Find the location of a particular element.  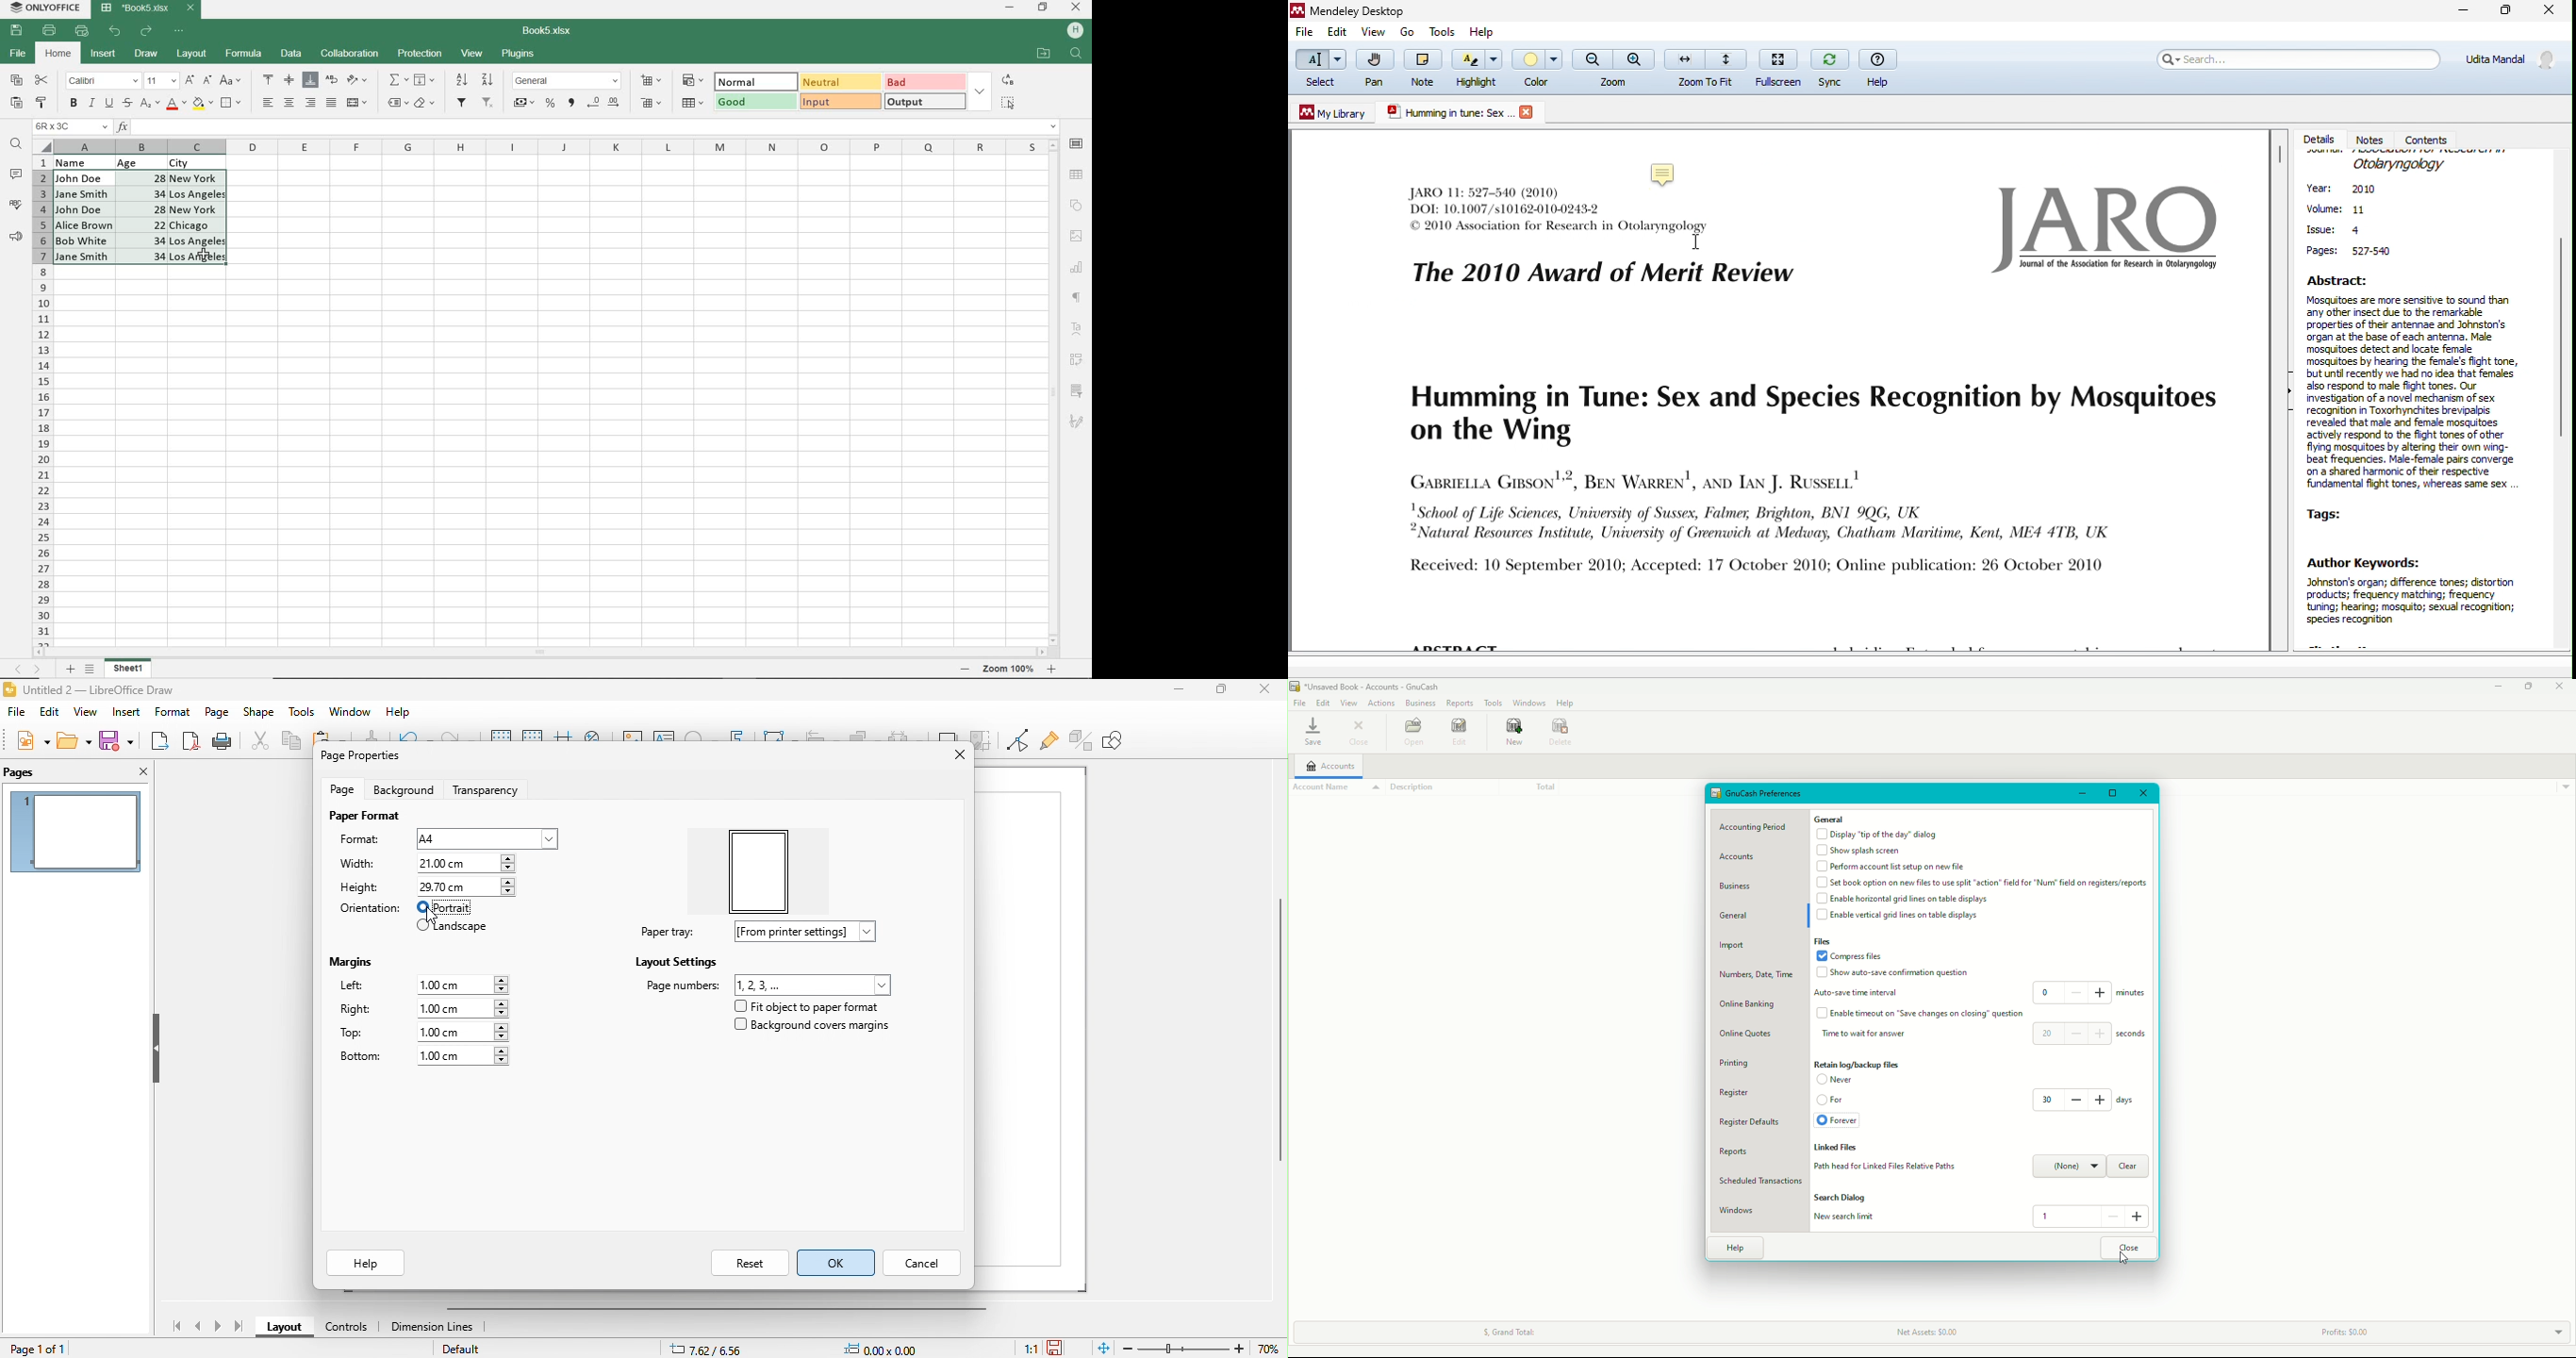

20 is located at coordinates (2072, 1033).